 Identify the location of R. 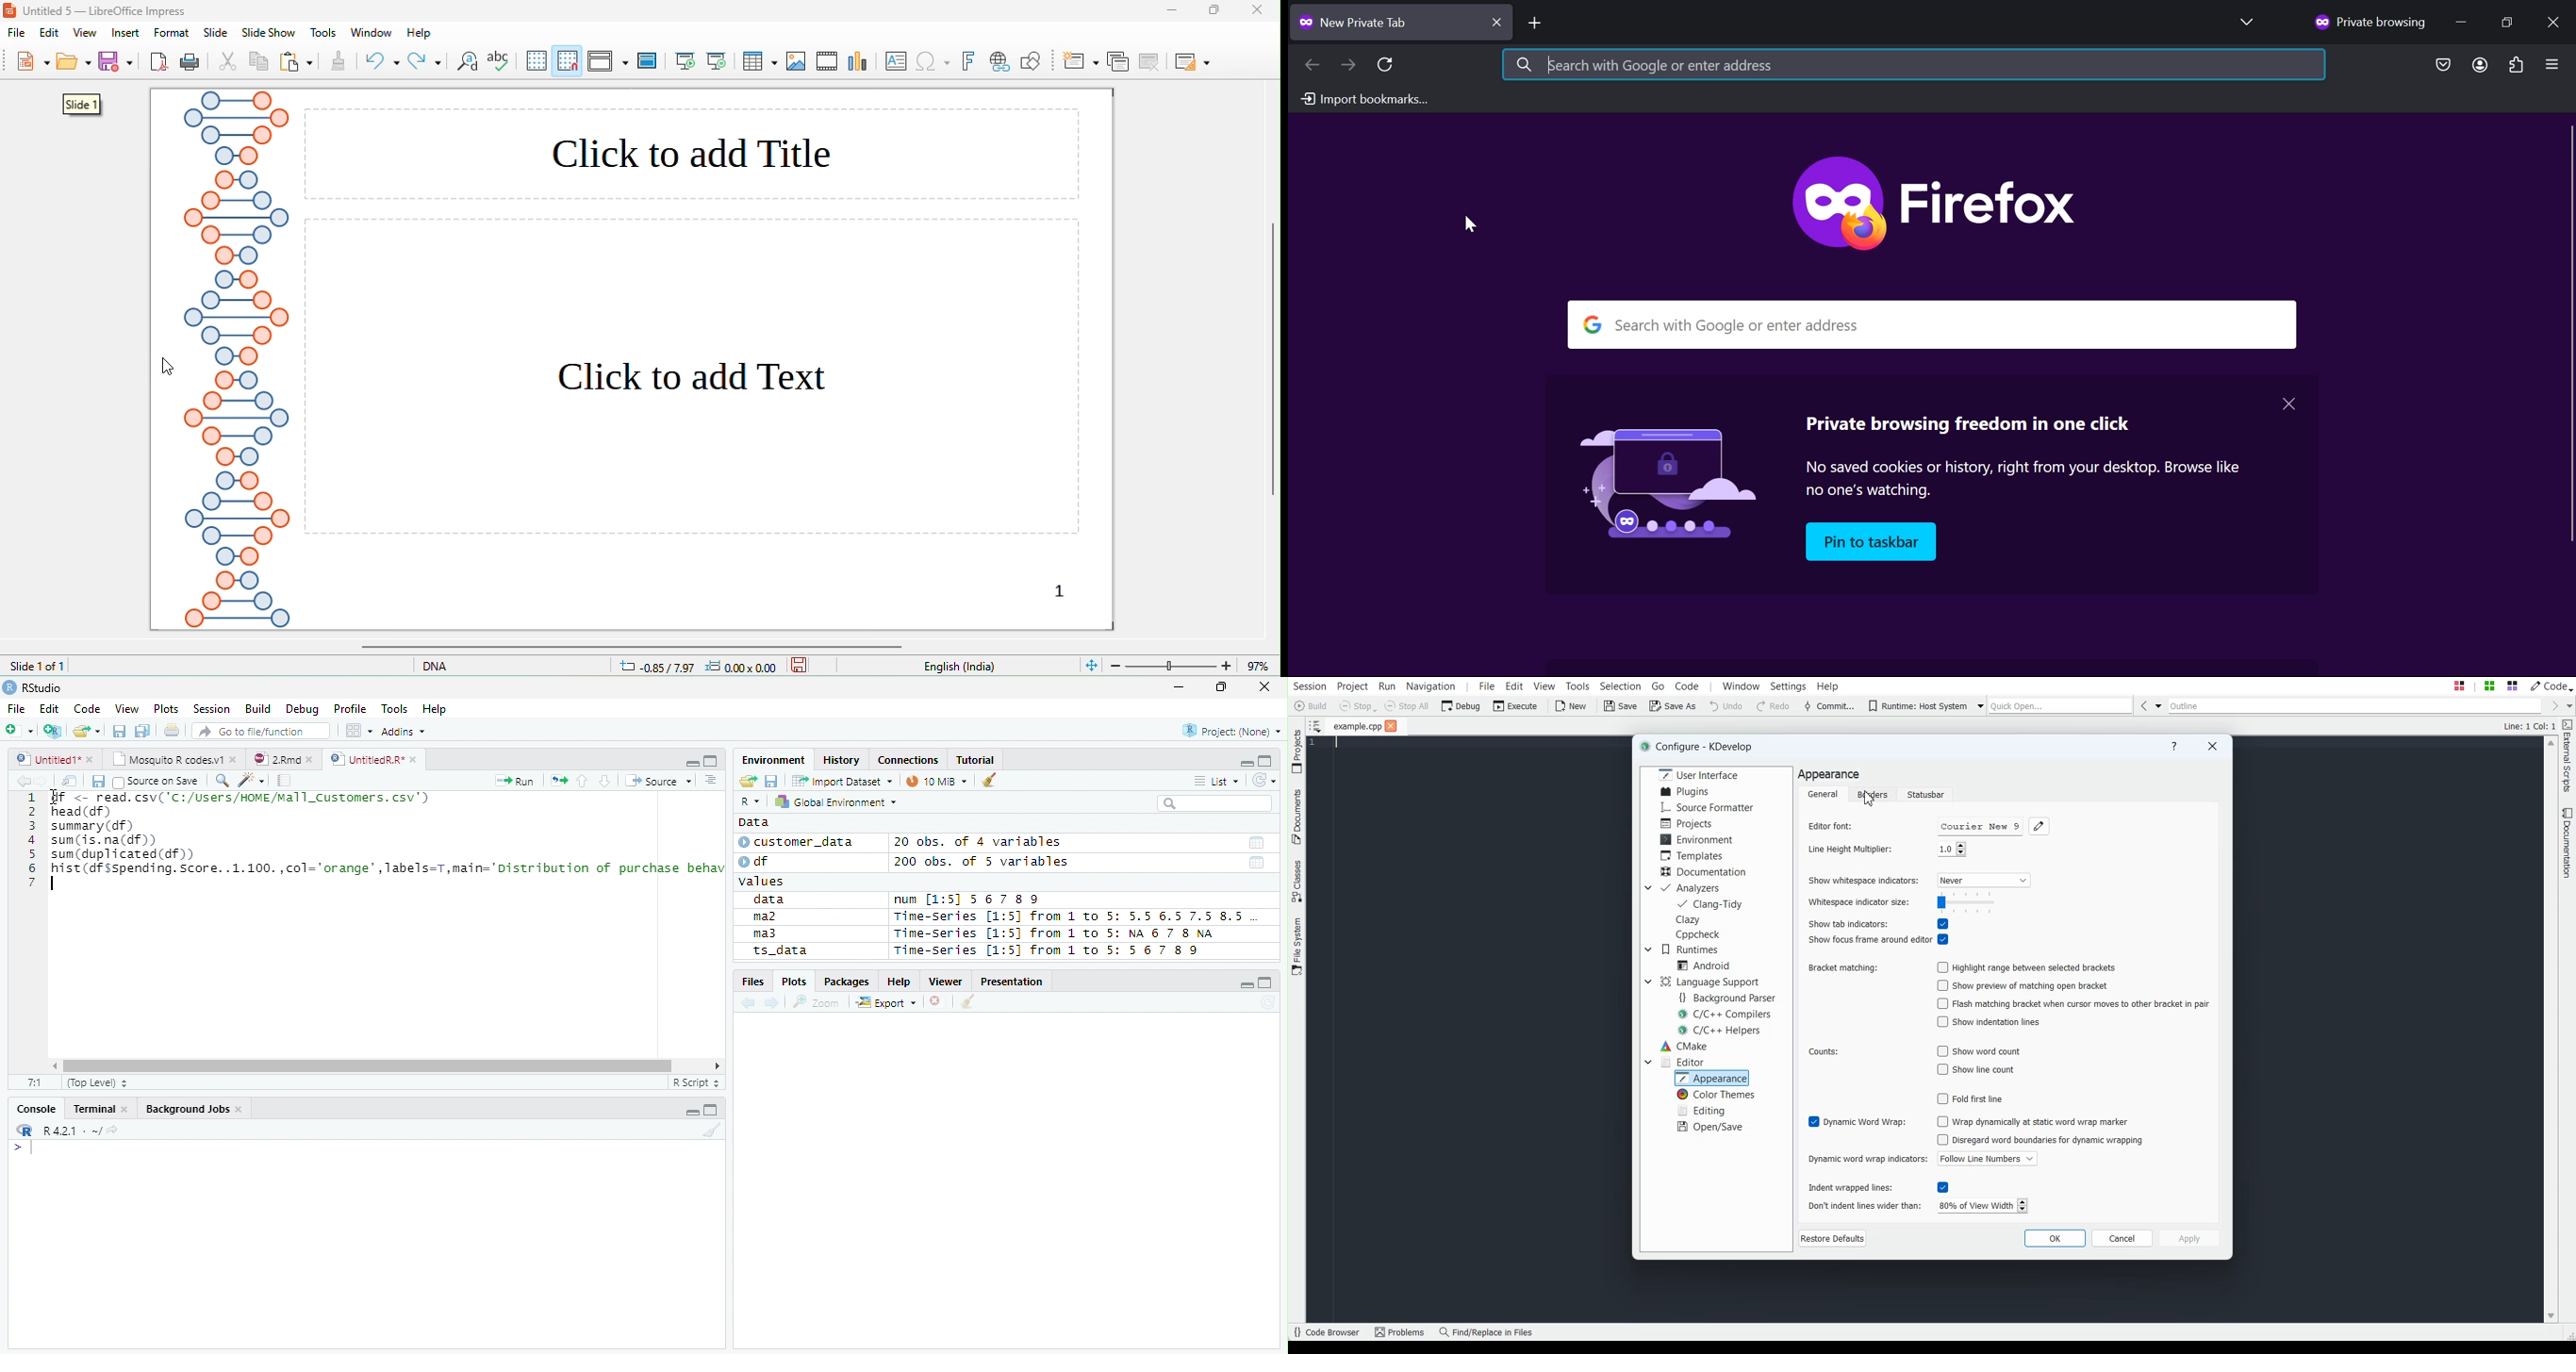
(23, 1131).